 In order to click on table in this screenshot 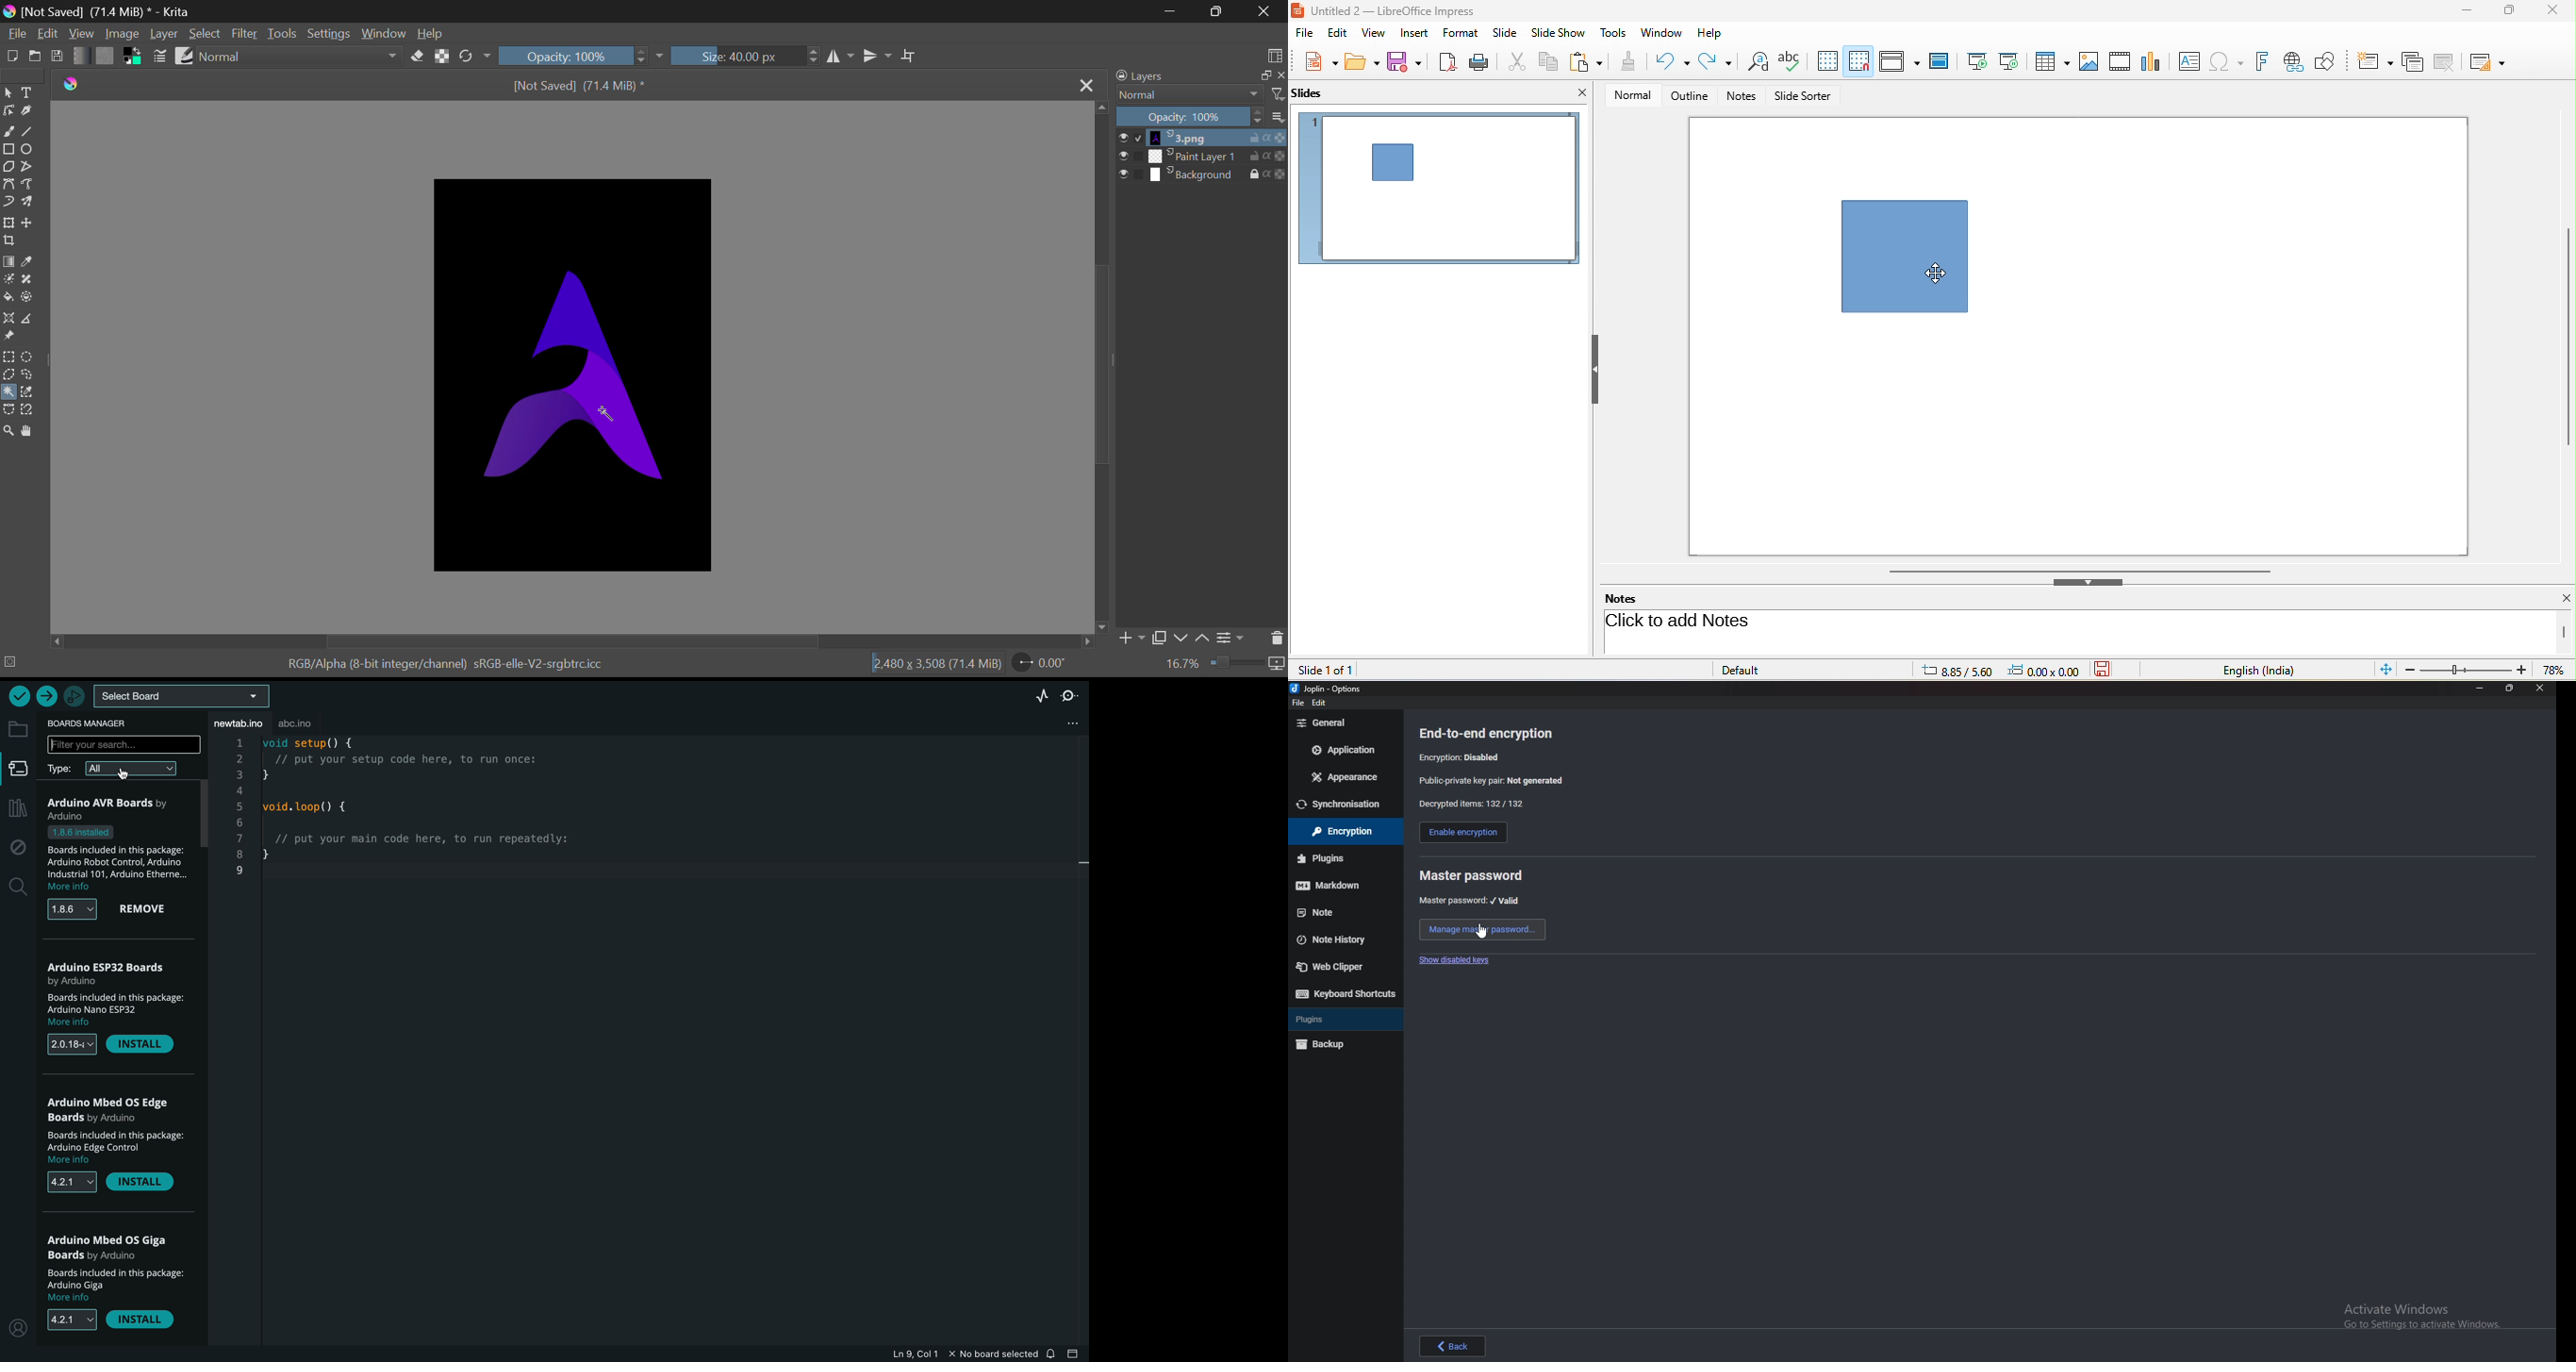, I will do `click(2054, 63)`.